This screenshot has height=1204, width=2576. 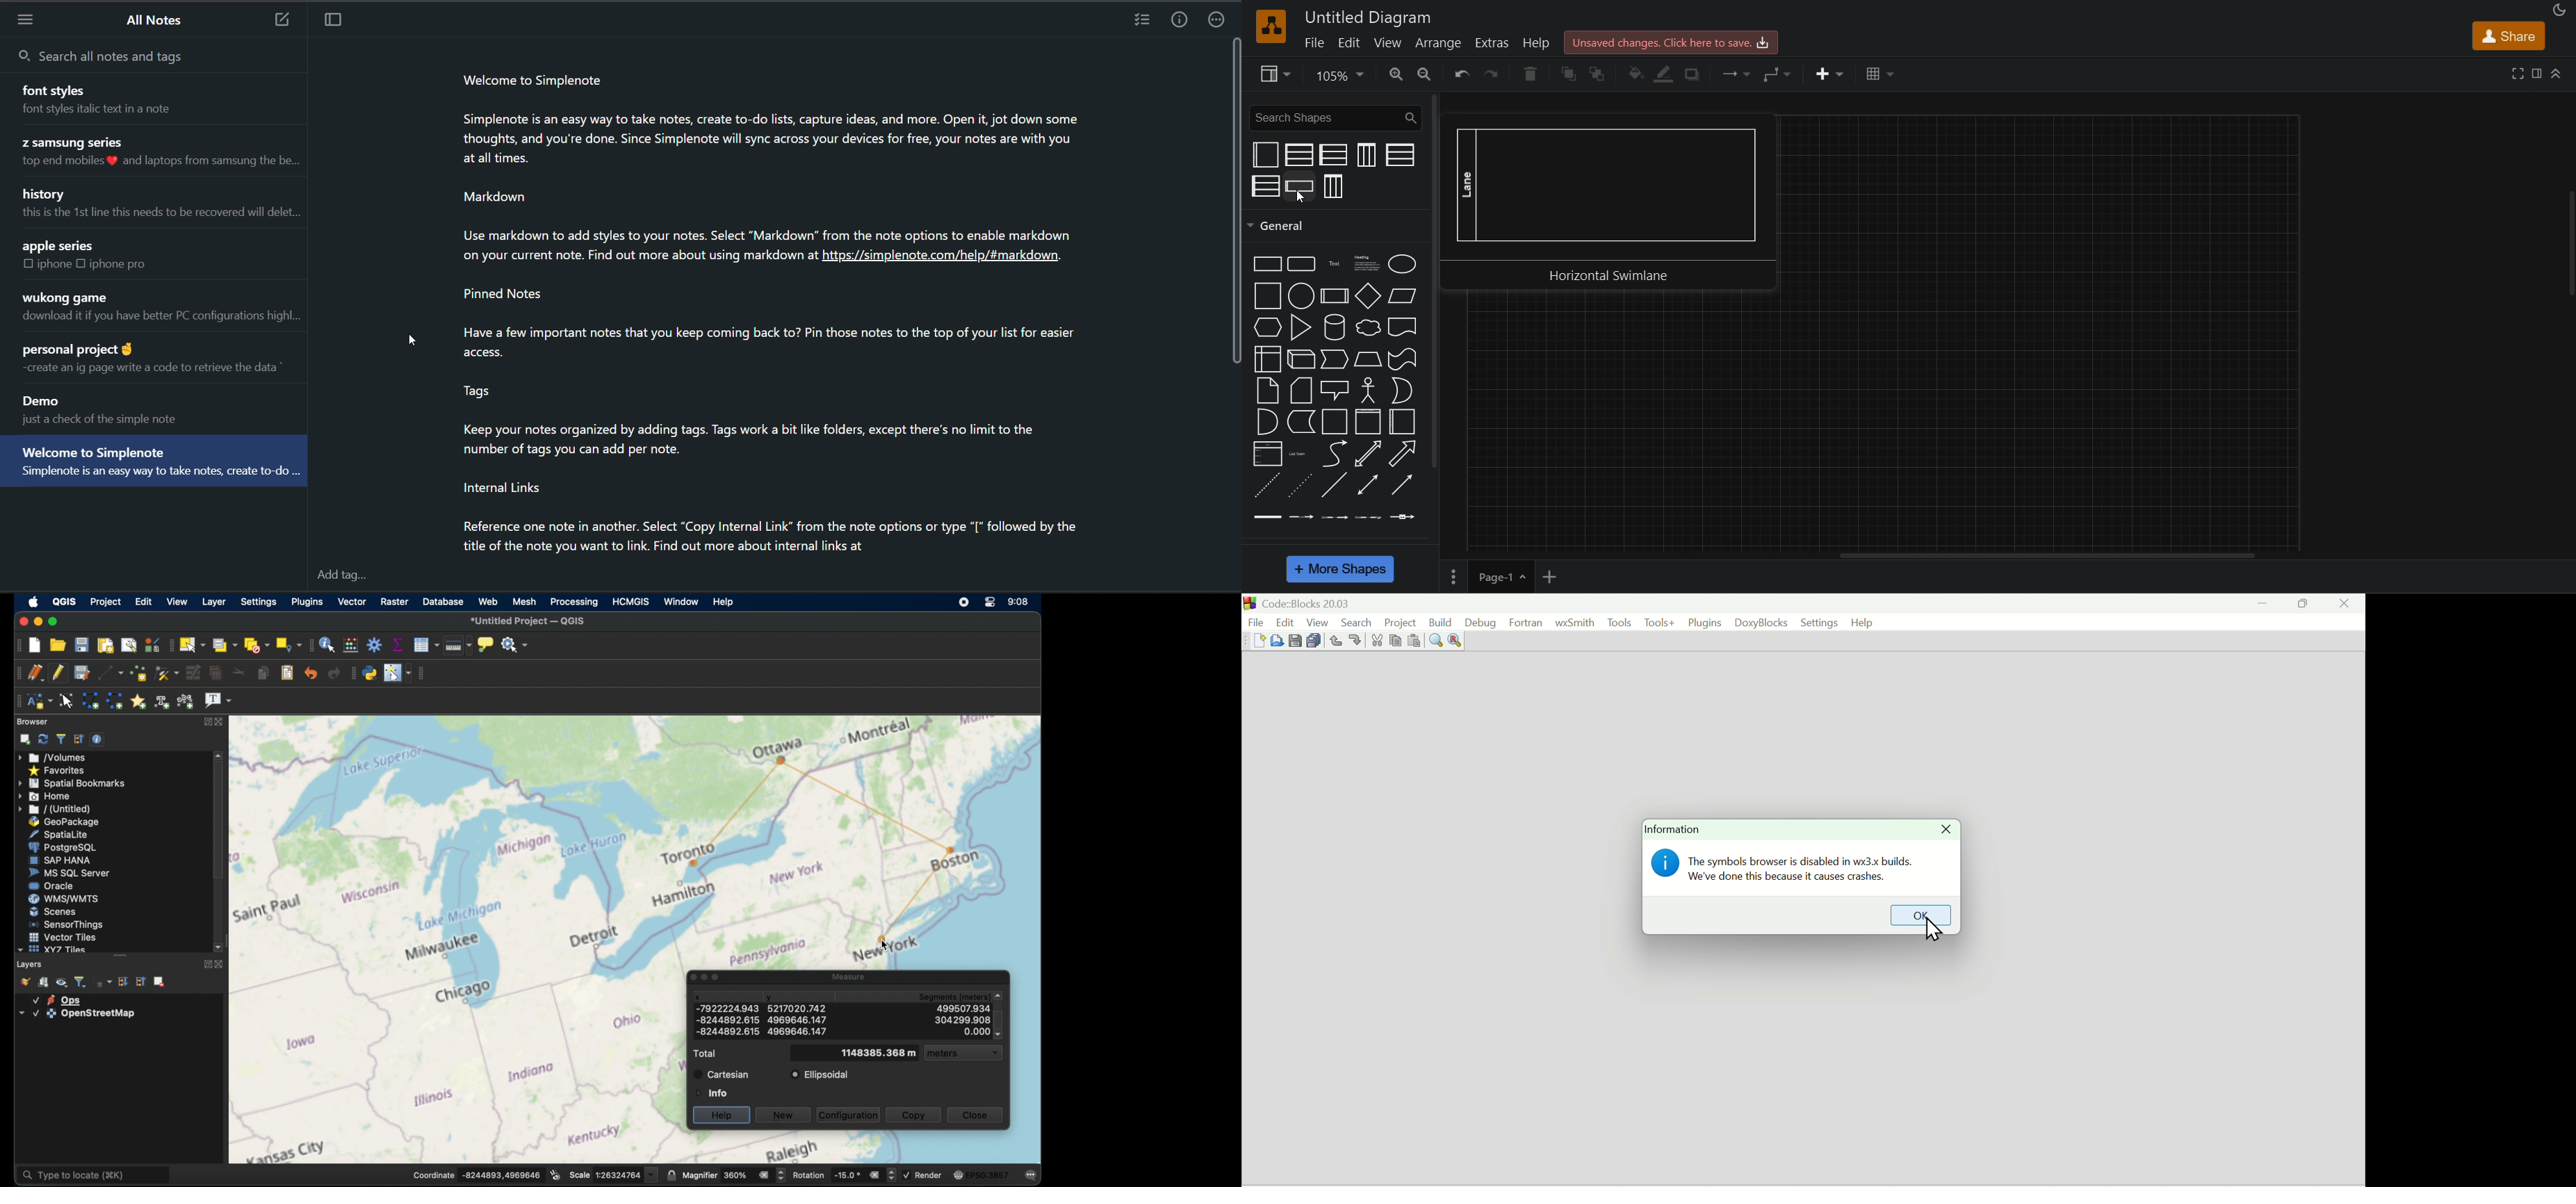 I want to click on maximize, so click(x=208, y=722).